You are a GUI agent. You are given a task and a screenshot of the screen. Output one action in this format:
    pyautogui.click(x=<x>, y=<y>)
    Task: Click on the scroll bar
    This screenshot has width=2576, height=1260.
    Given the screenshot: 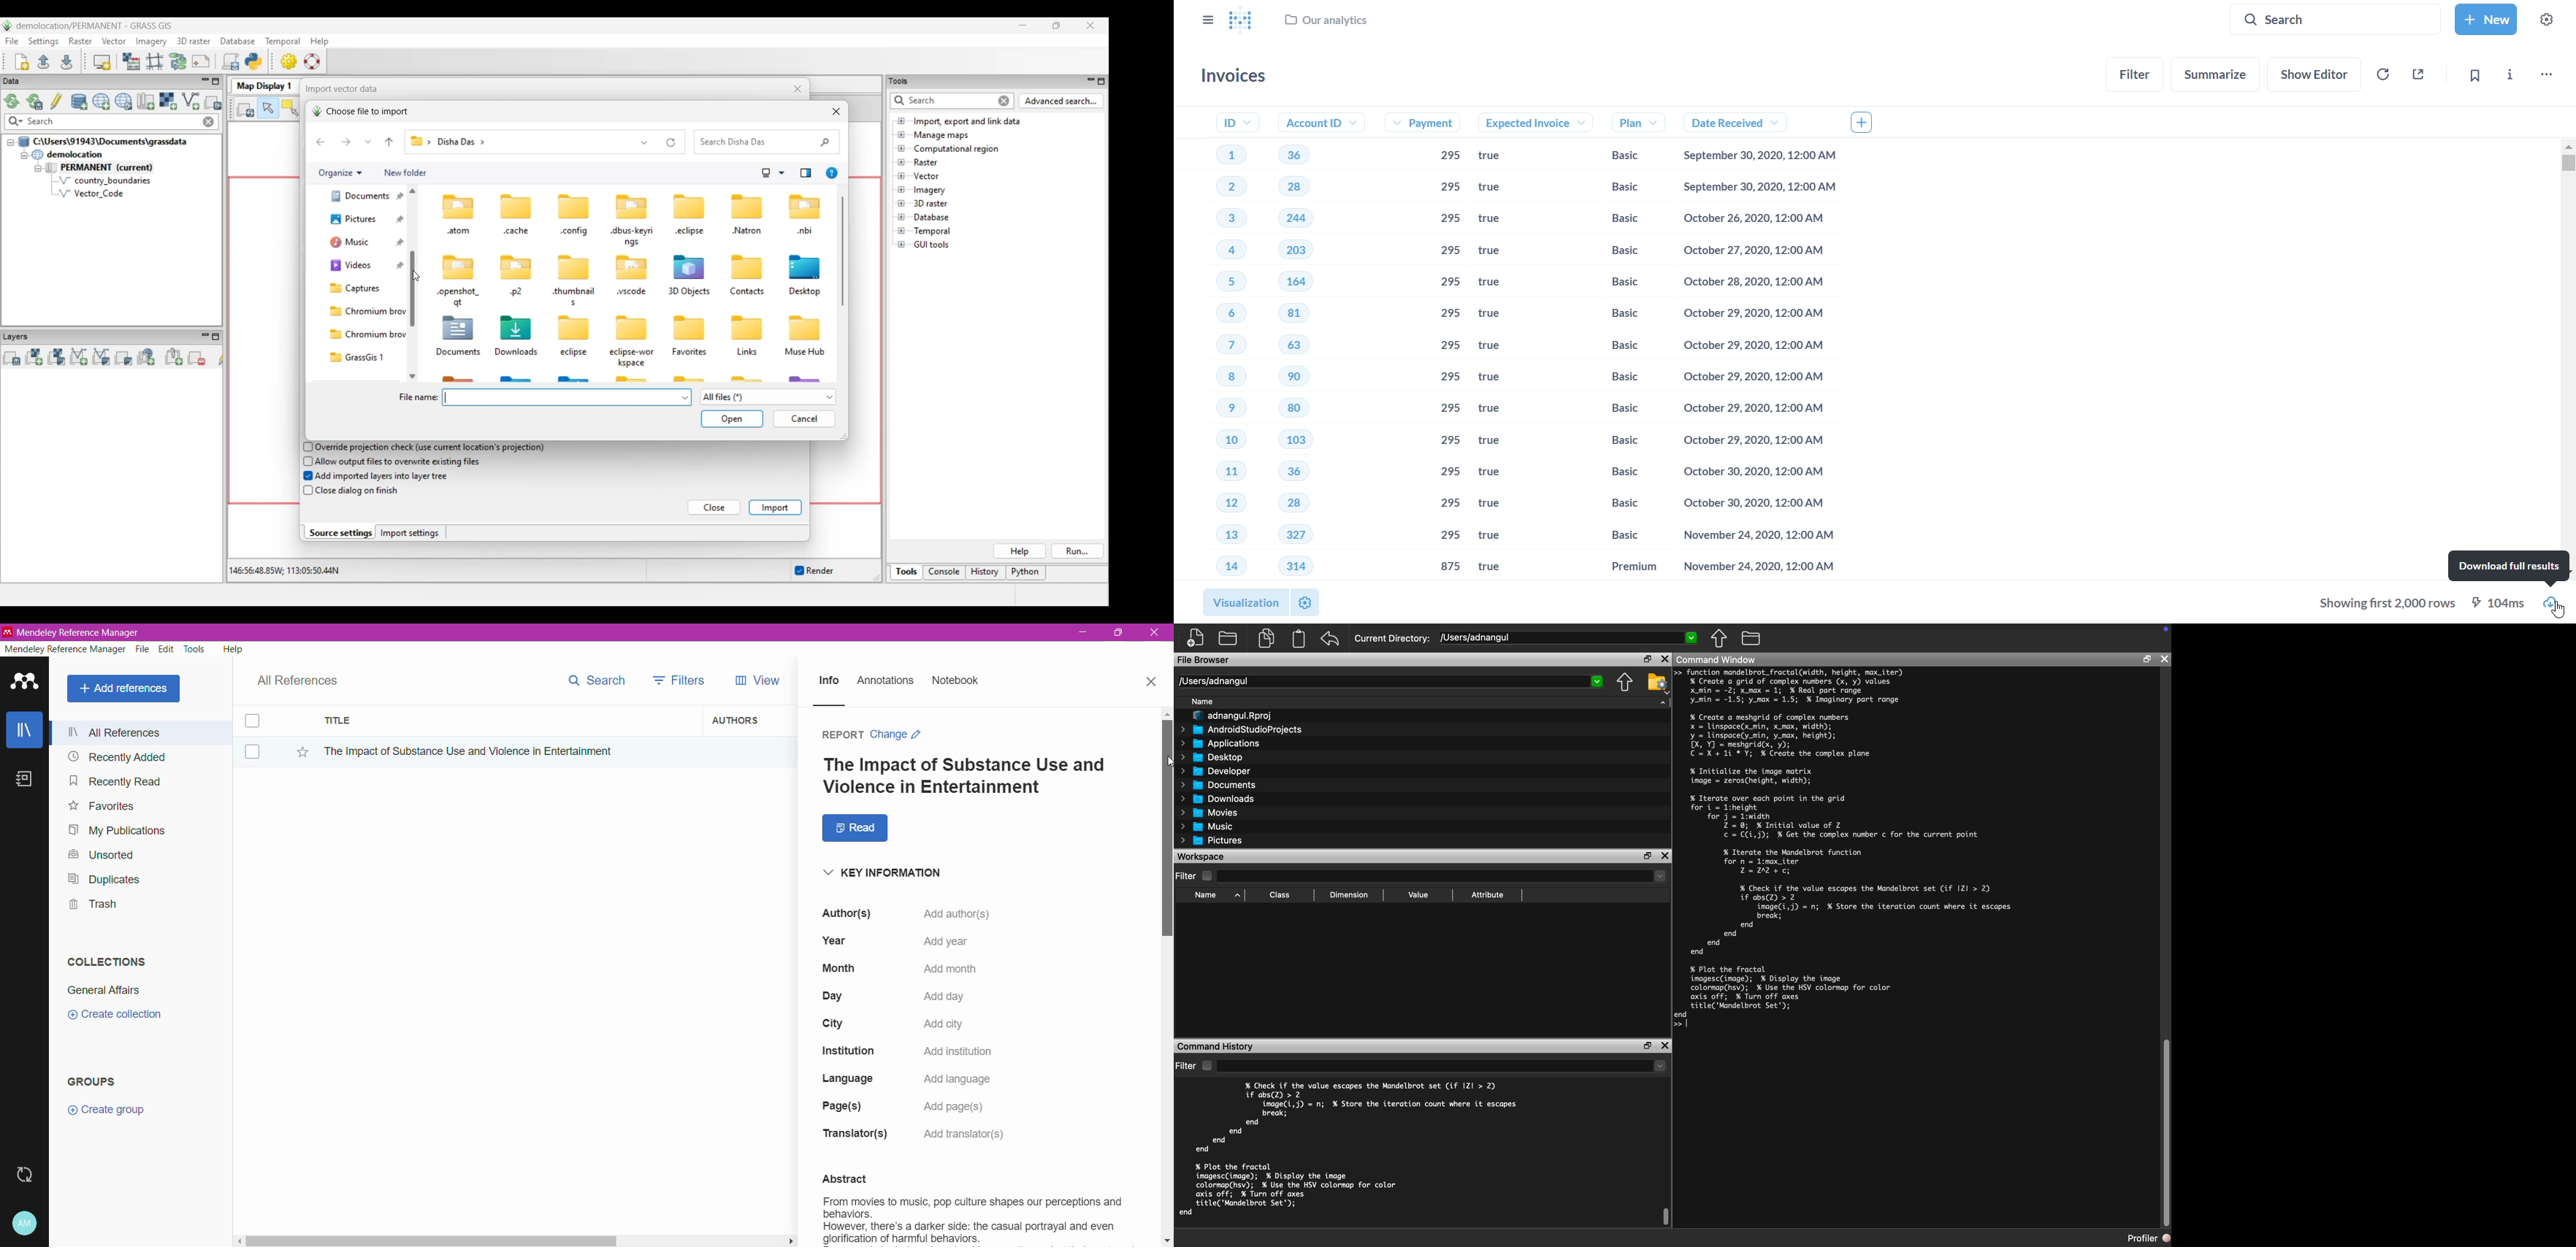 What is the action you would take?
    pyautogui.click(x=1165, y=823)
    